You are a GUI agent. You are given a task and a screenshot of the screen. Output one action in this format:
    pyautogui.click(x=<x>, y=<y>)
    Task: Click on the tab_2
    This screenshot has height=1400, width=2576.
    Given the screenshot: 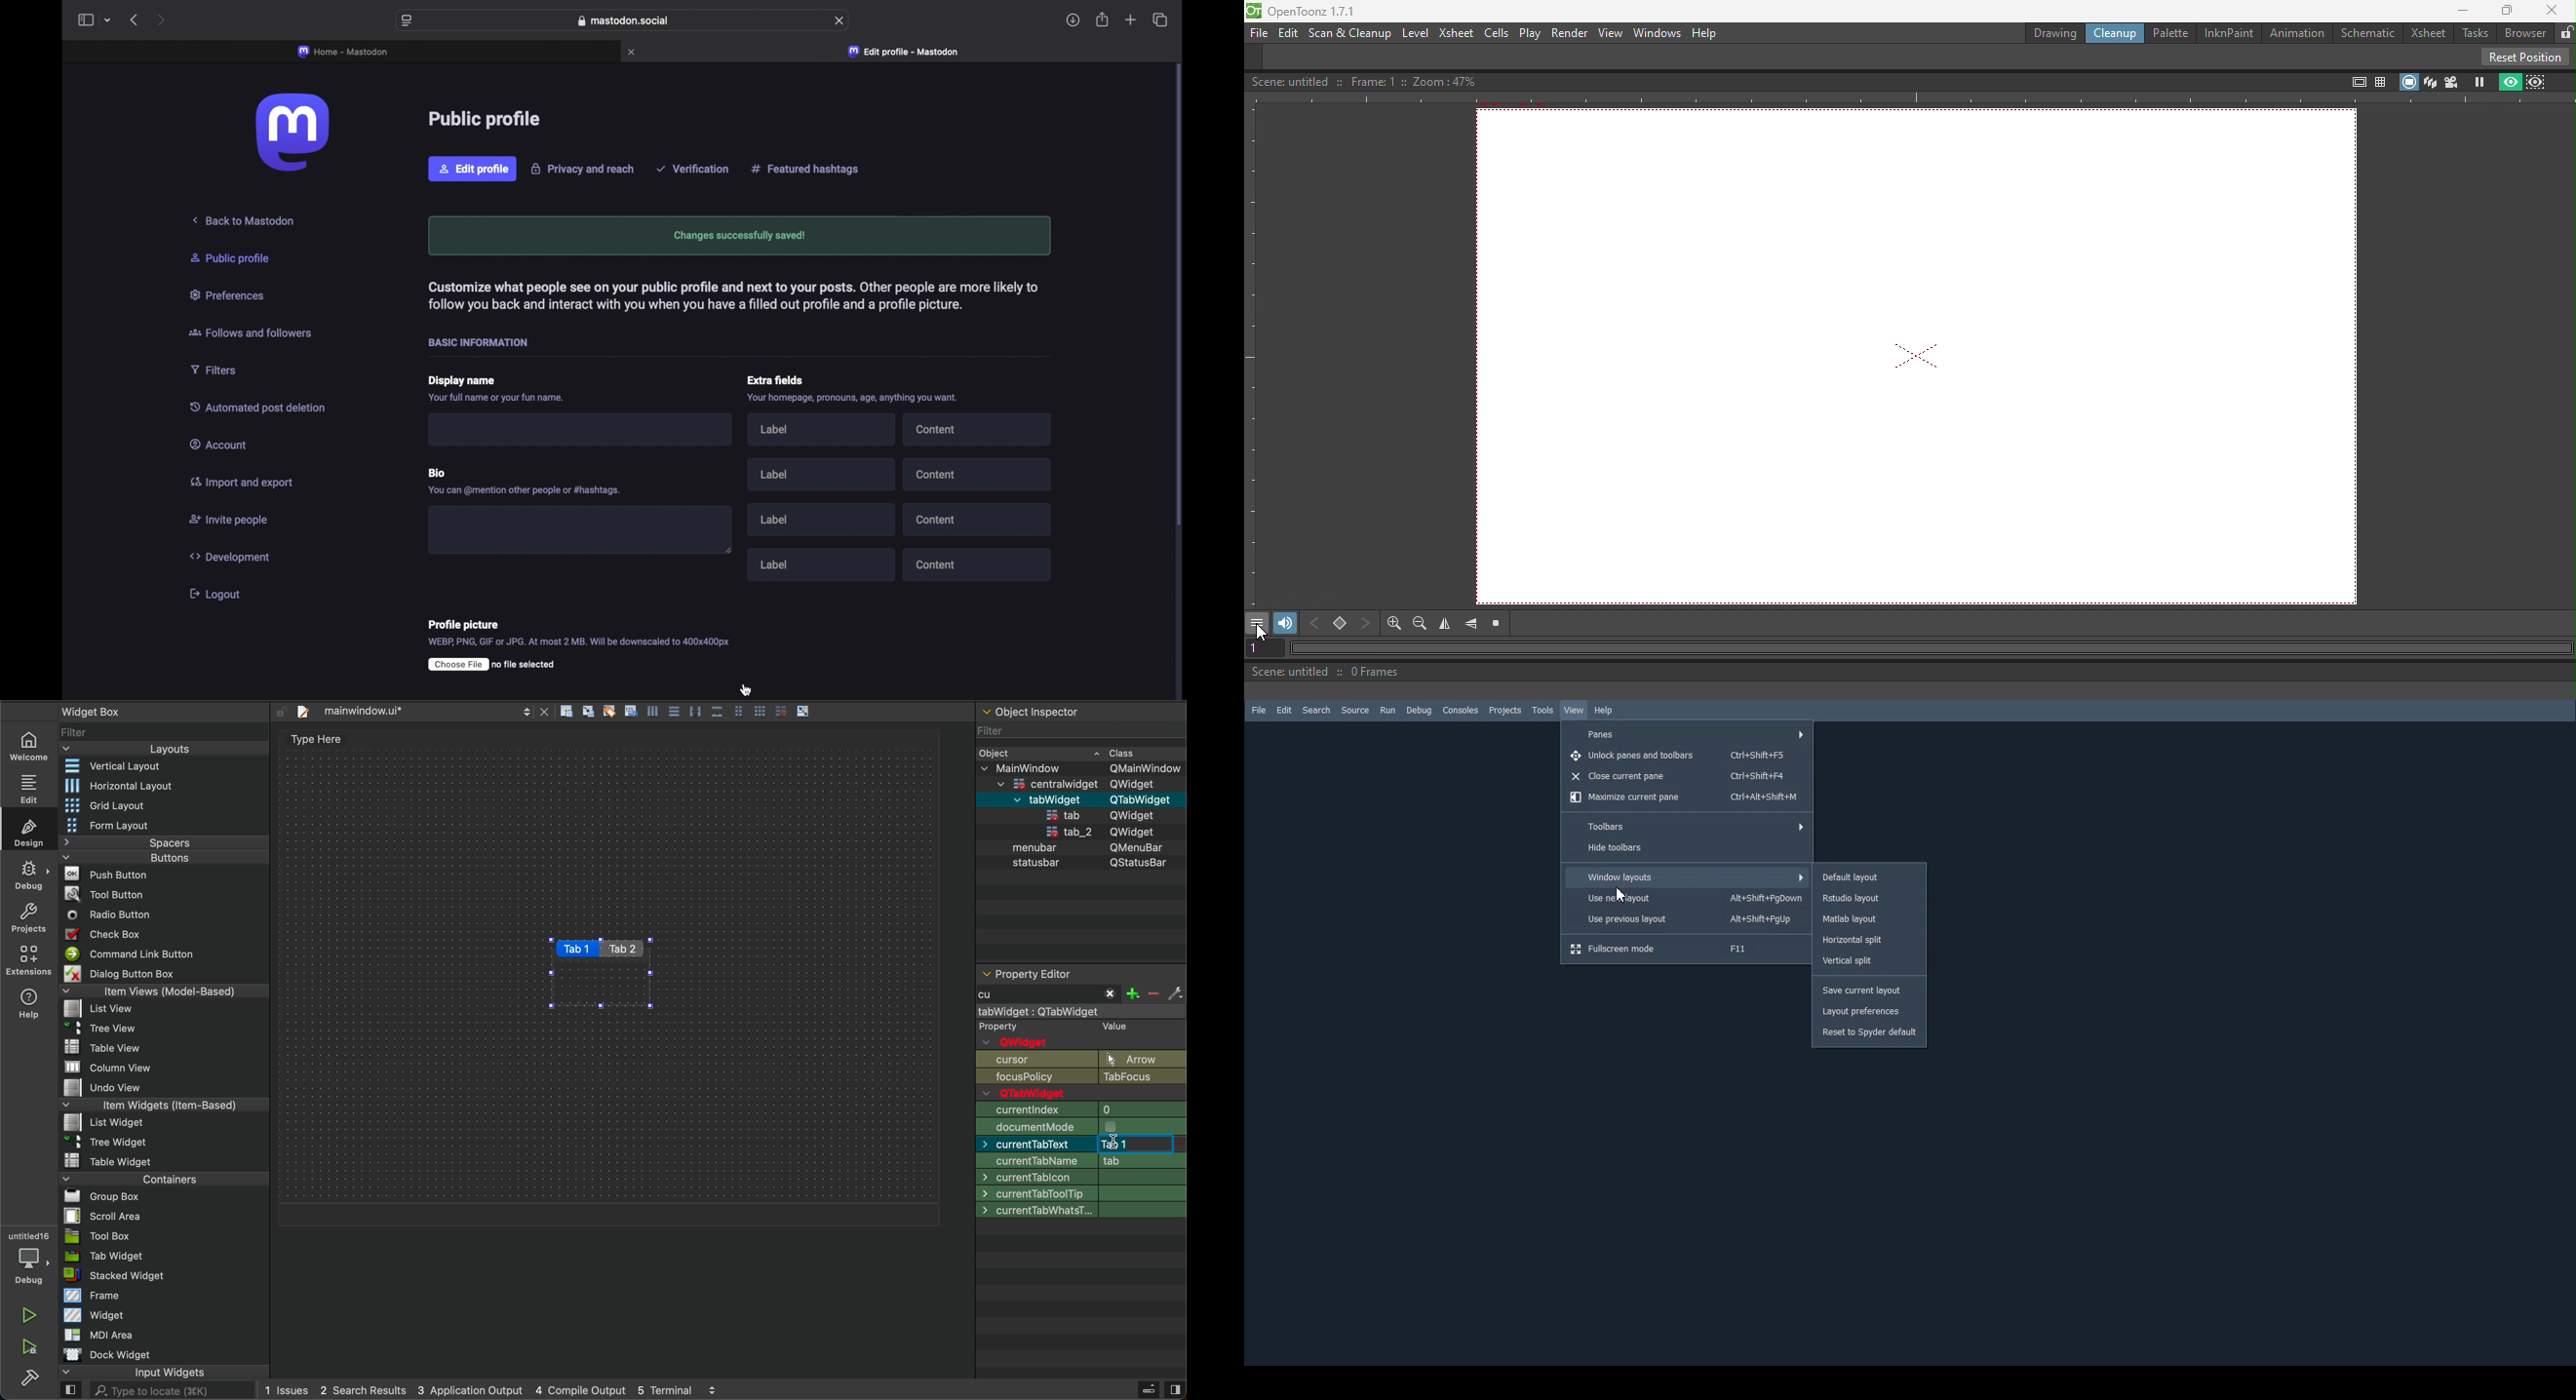 What is the action you would take?
    pyautogui.click(x=1058, y=833)
    